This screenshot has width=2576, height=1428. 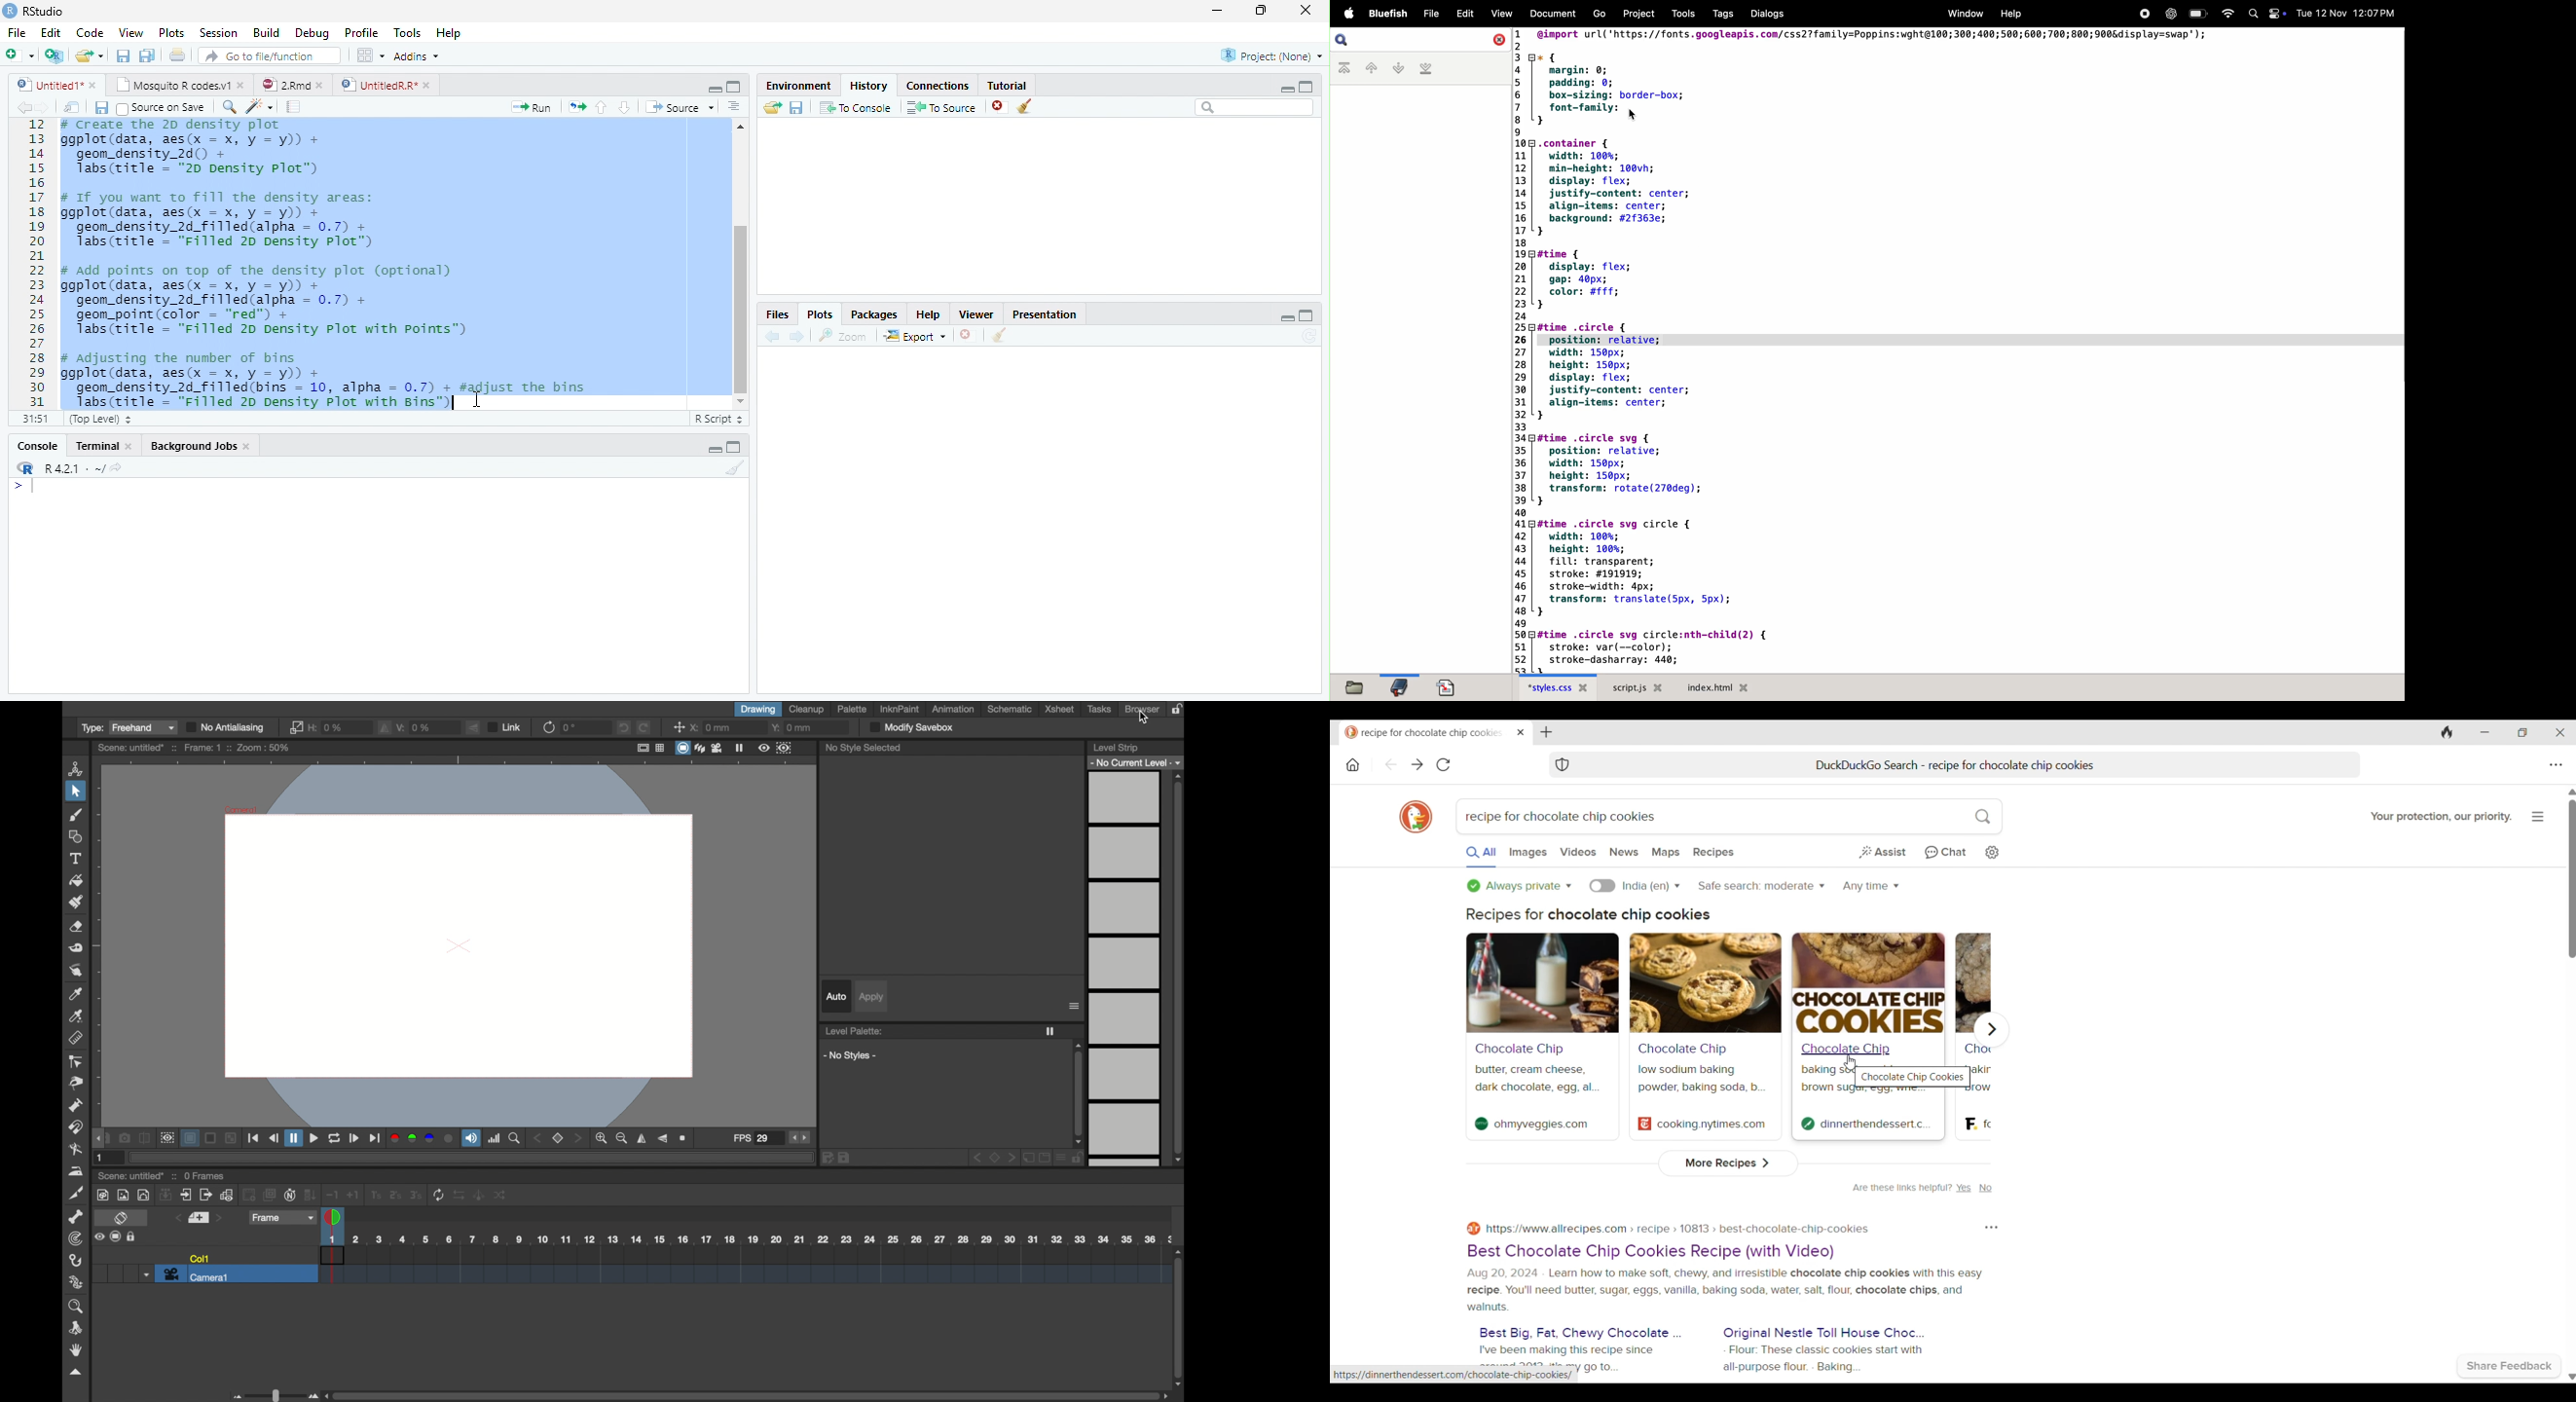 What do you see at coordinates (101, 108) in the screenshot?
I see `save` at bounding box center [101, 108].